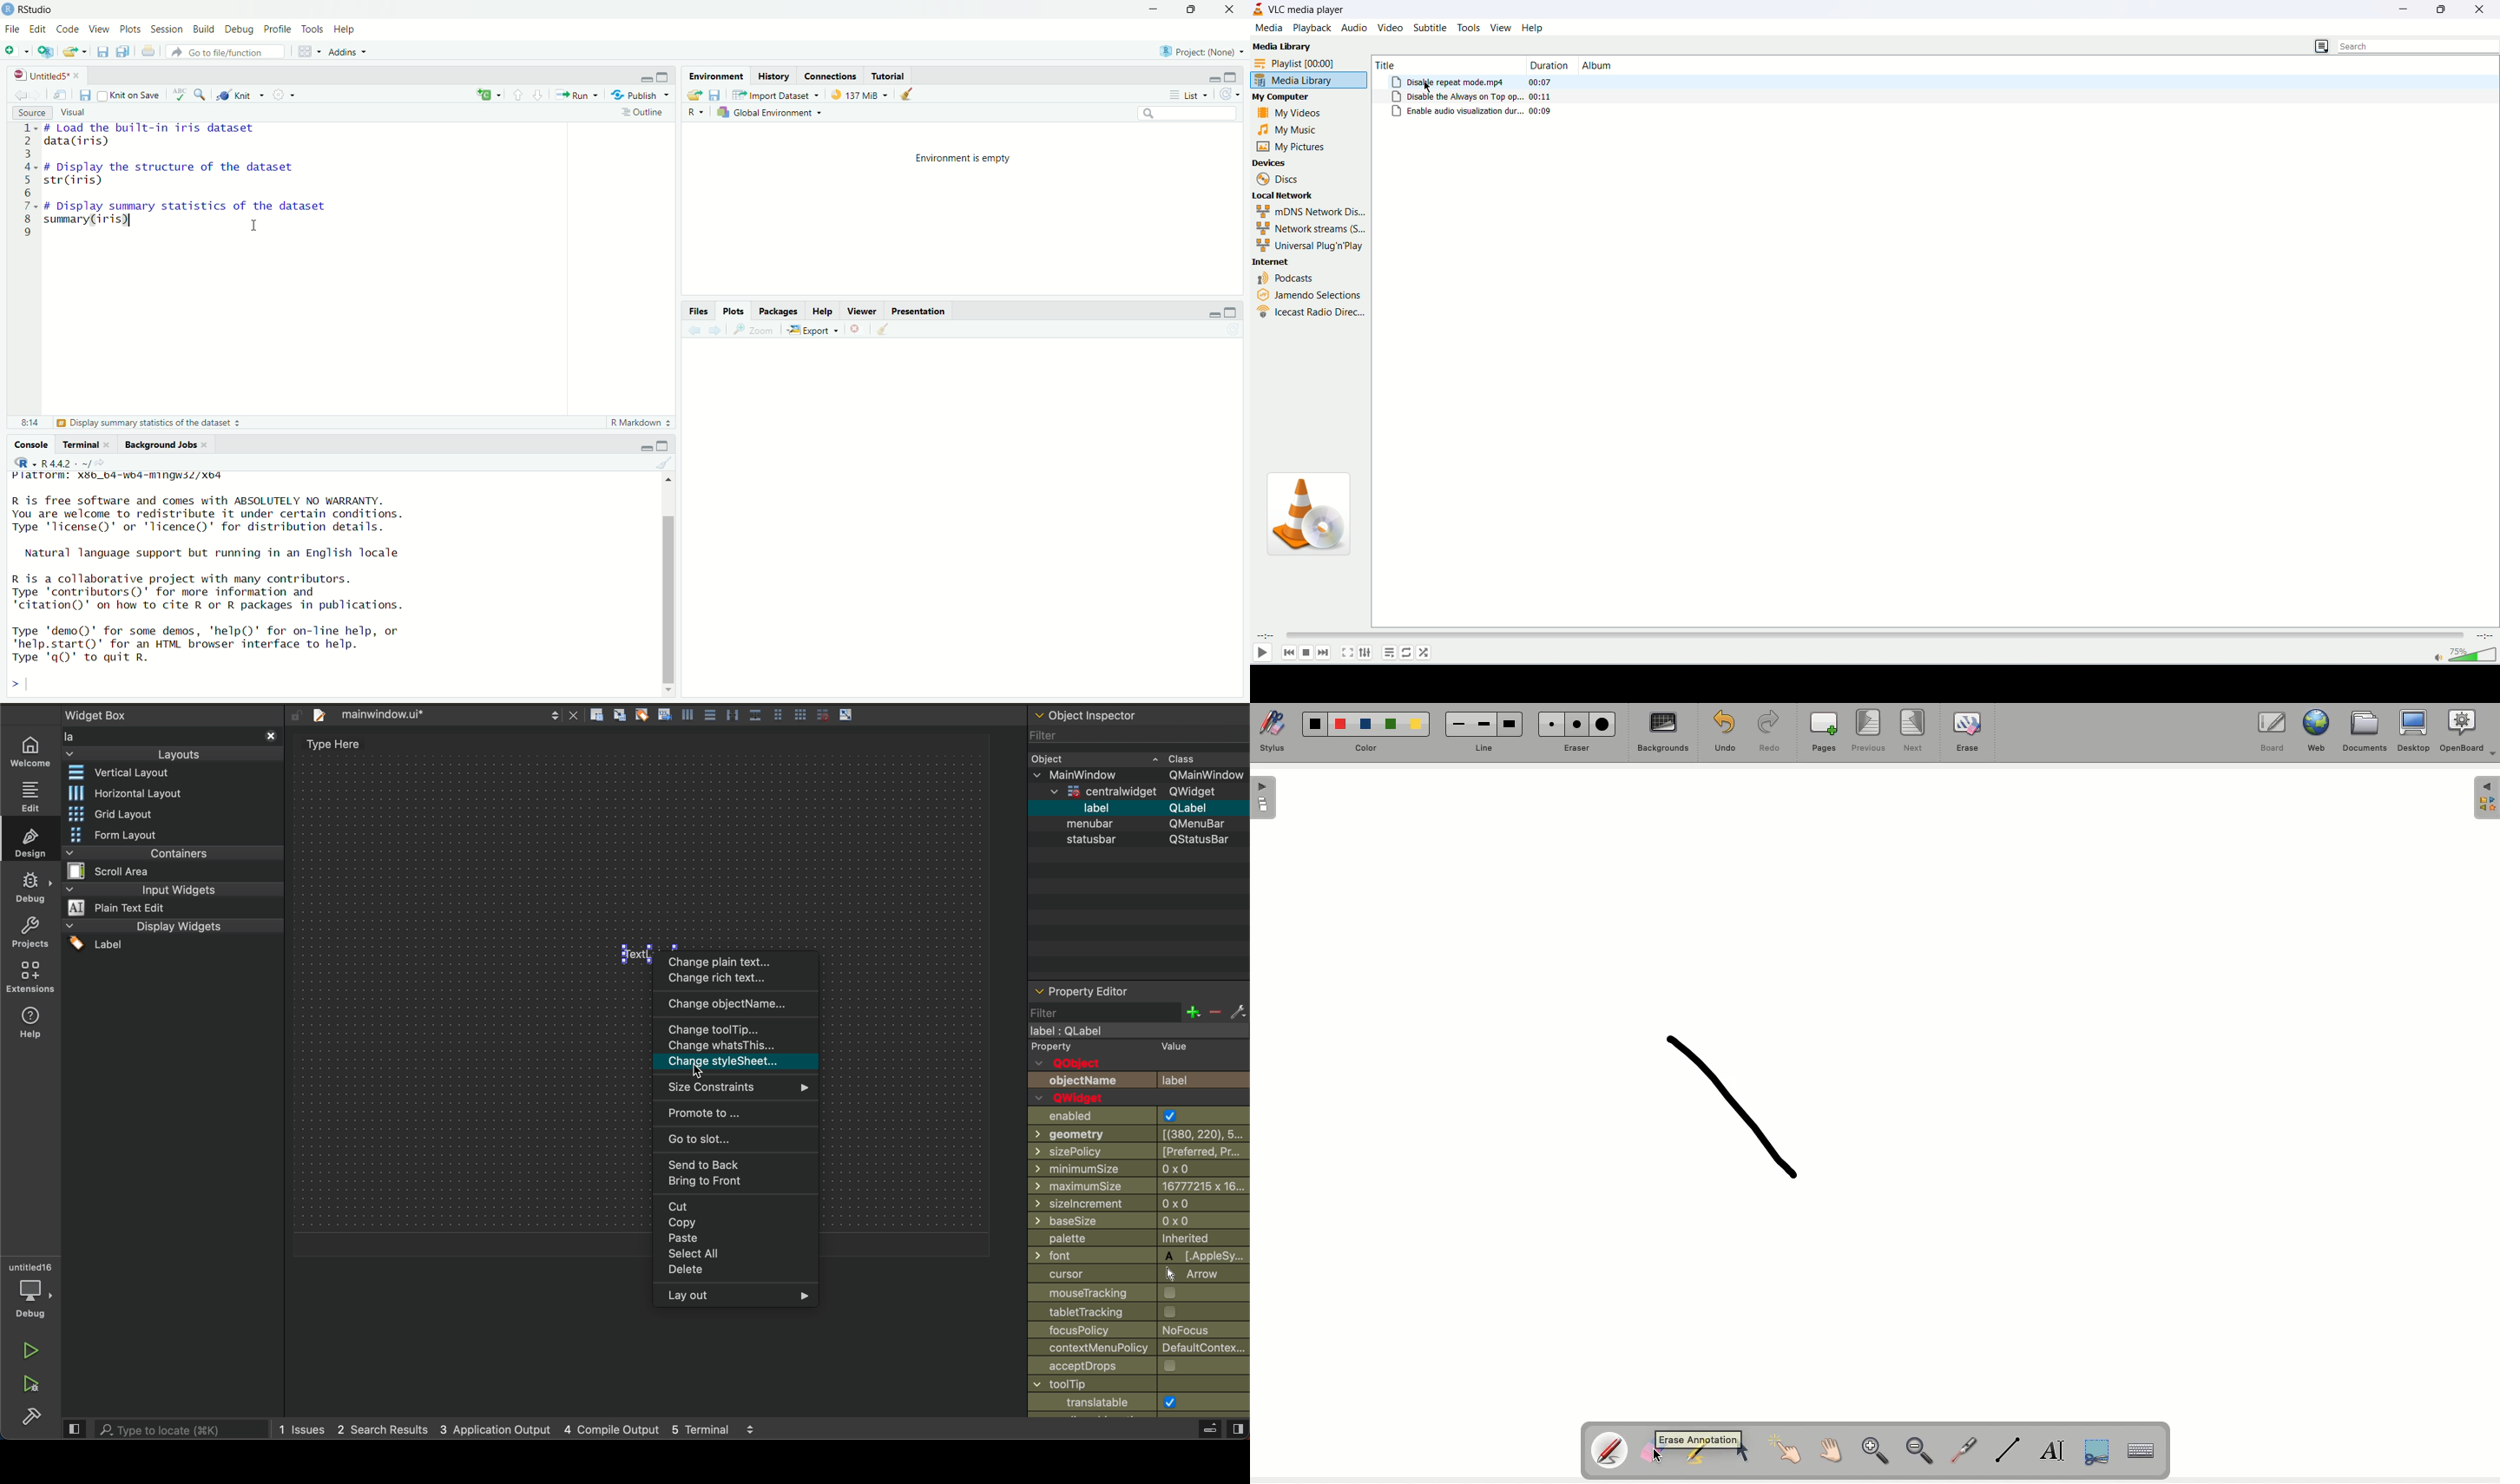 This screenshot has width=2520, height=1484. What do you see at coordinates (279, 29) in the screenshot?
I see `Profile` at bounding box center [279, 29].